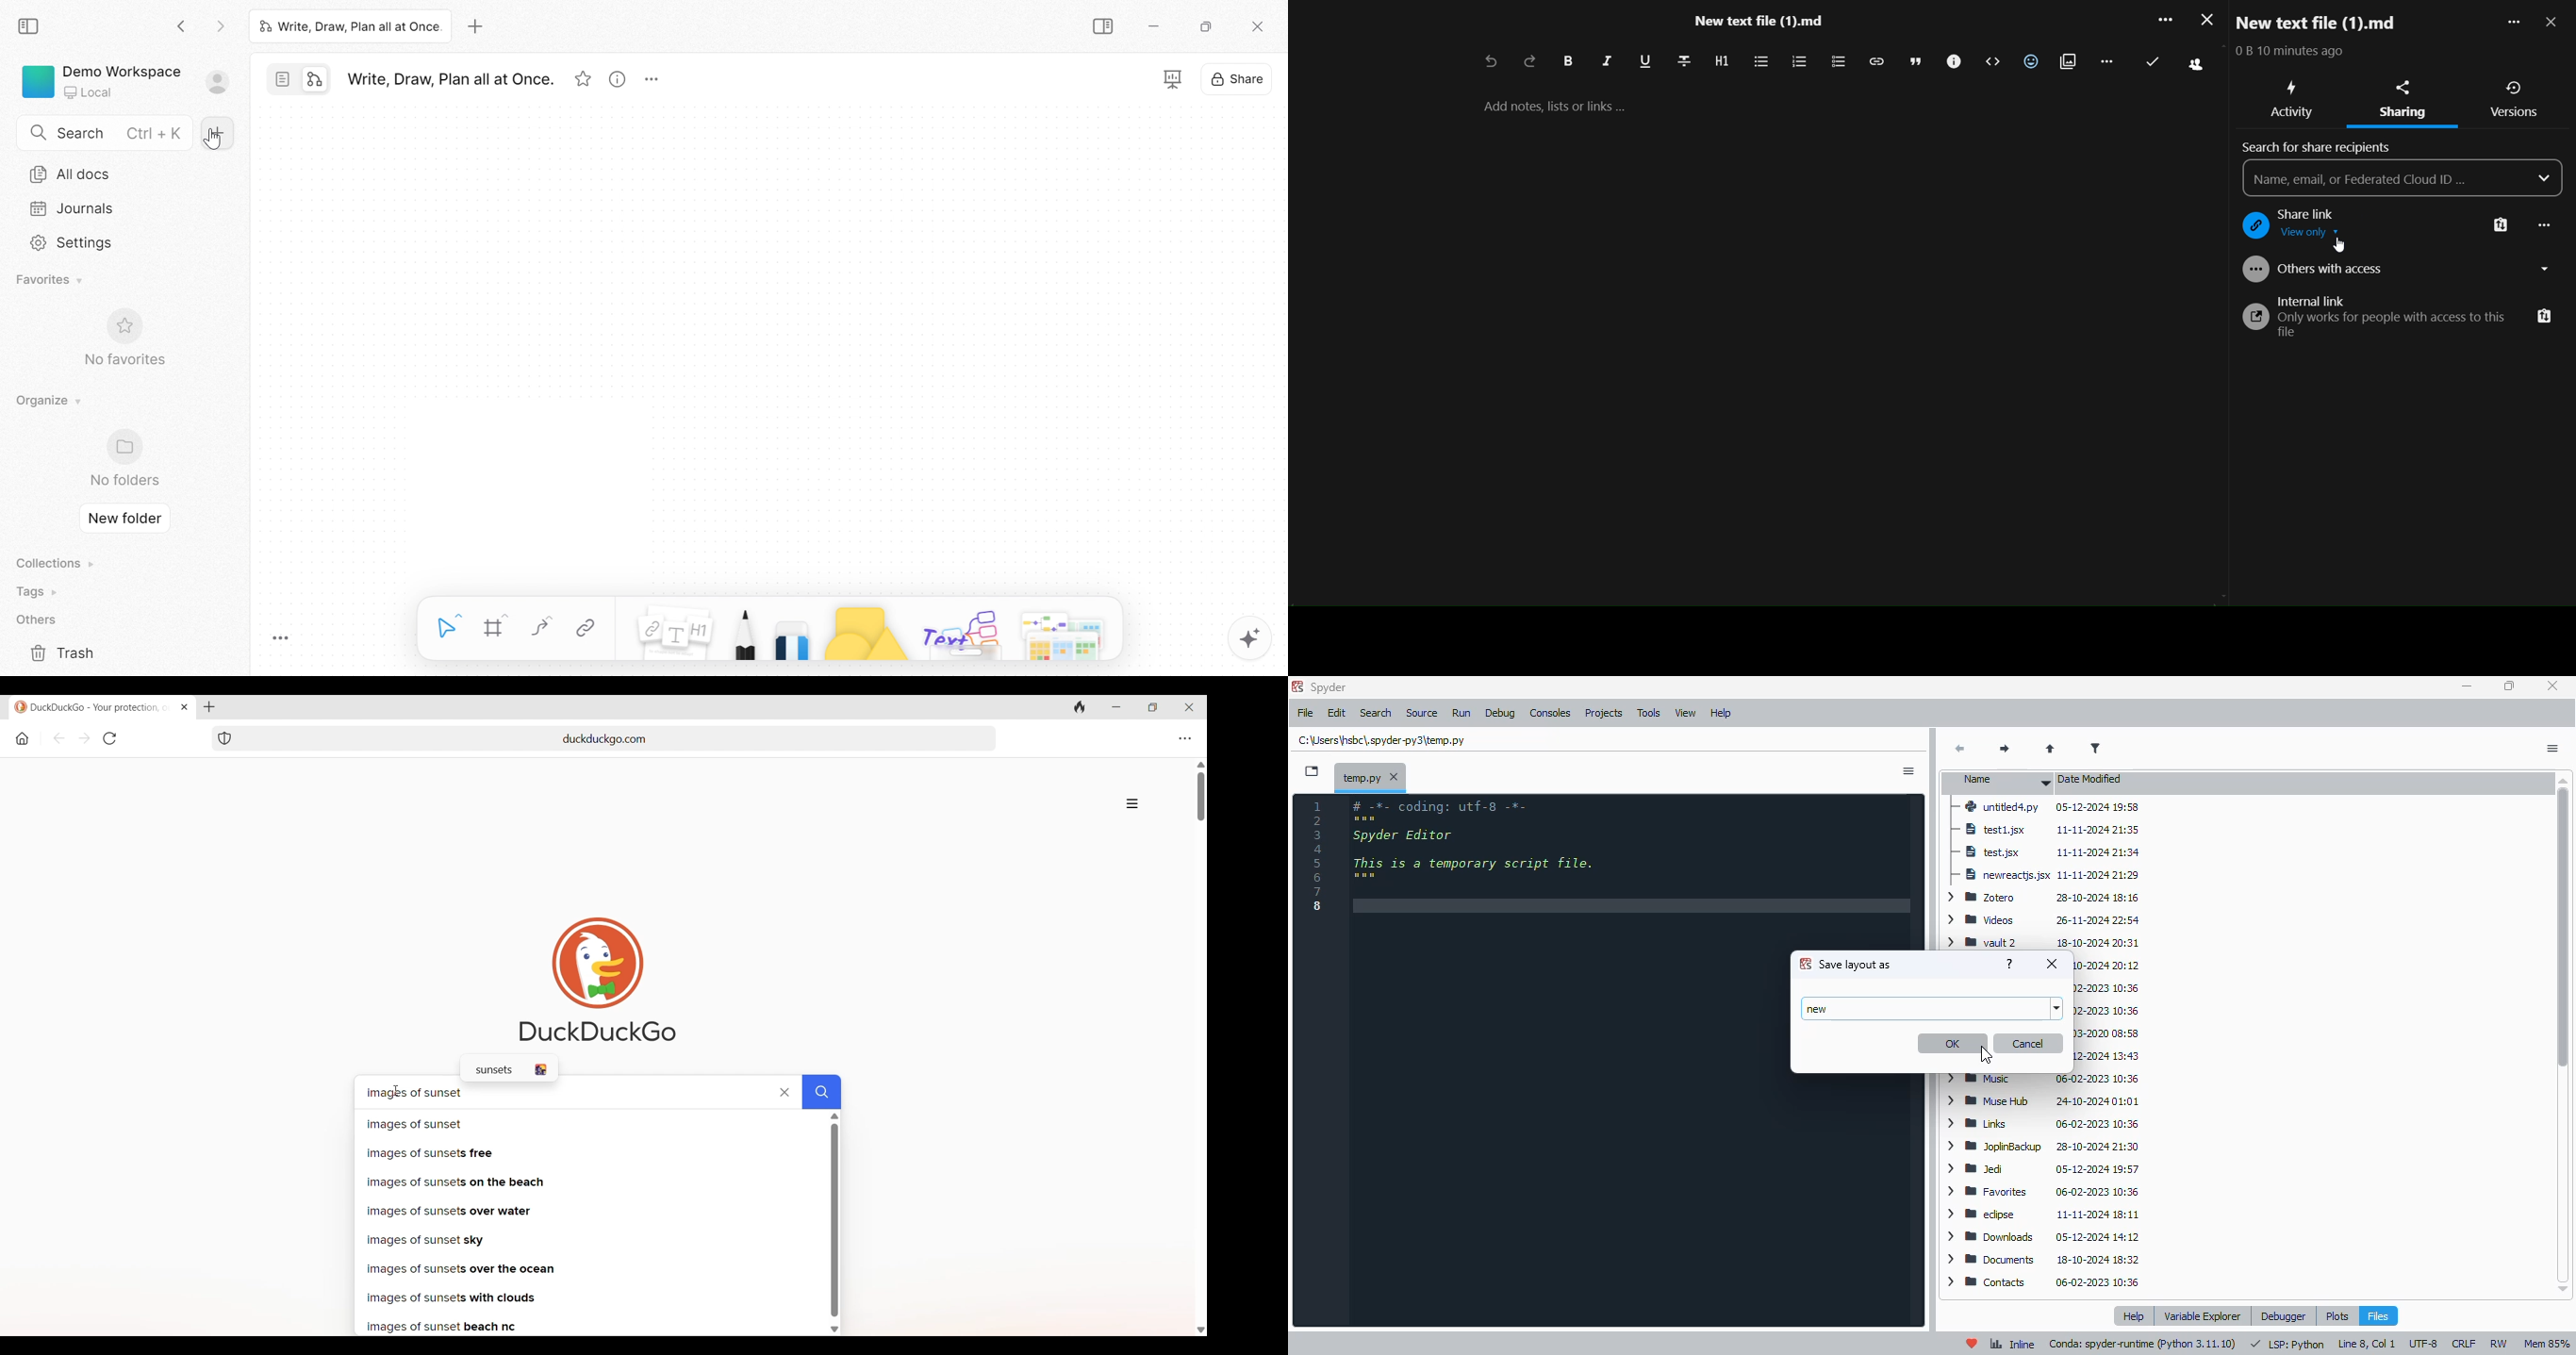 The height and width of the screenshot is (1372, 2576). What do you see at coordinates (350, 25) in the screenshot?
I see `Write, Draw, Plan all at Once.` at bounding box center [350, 25].